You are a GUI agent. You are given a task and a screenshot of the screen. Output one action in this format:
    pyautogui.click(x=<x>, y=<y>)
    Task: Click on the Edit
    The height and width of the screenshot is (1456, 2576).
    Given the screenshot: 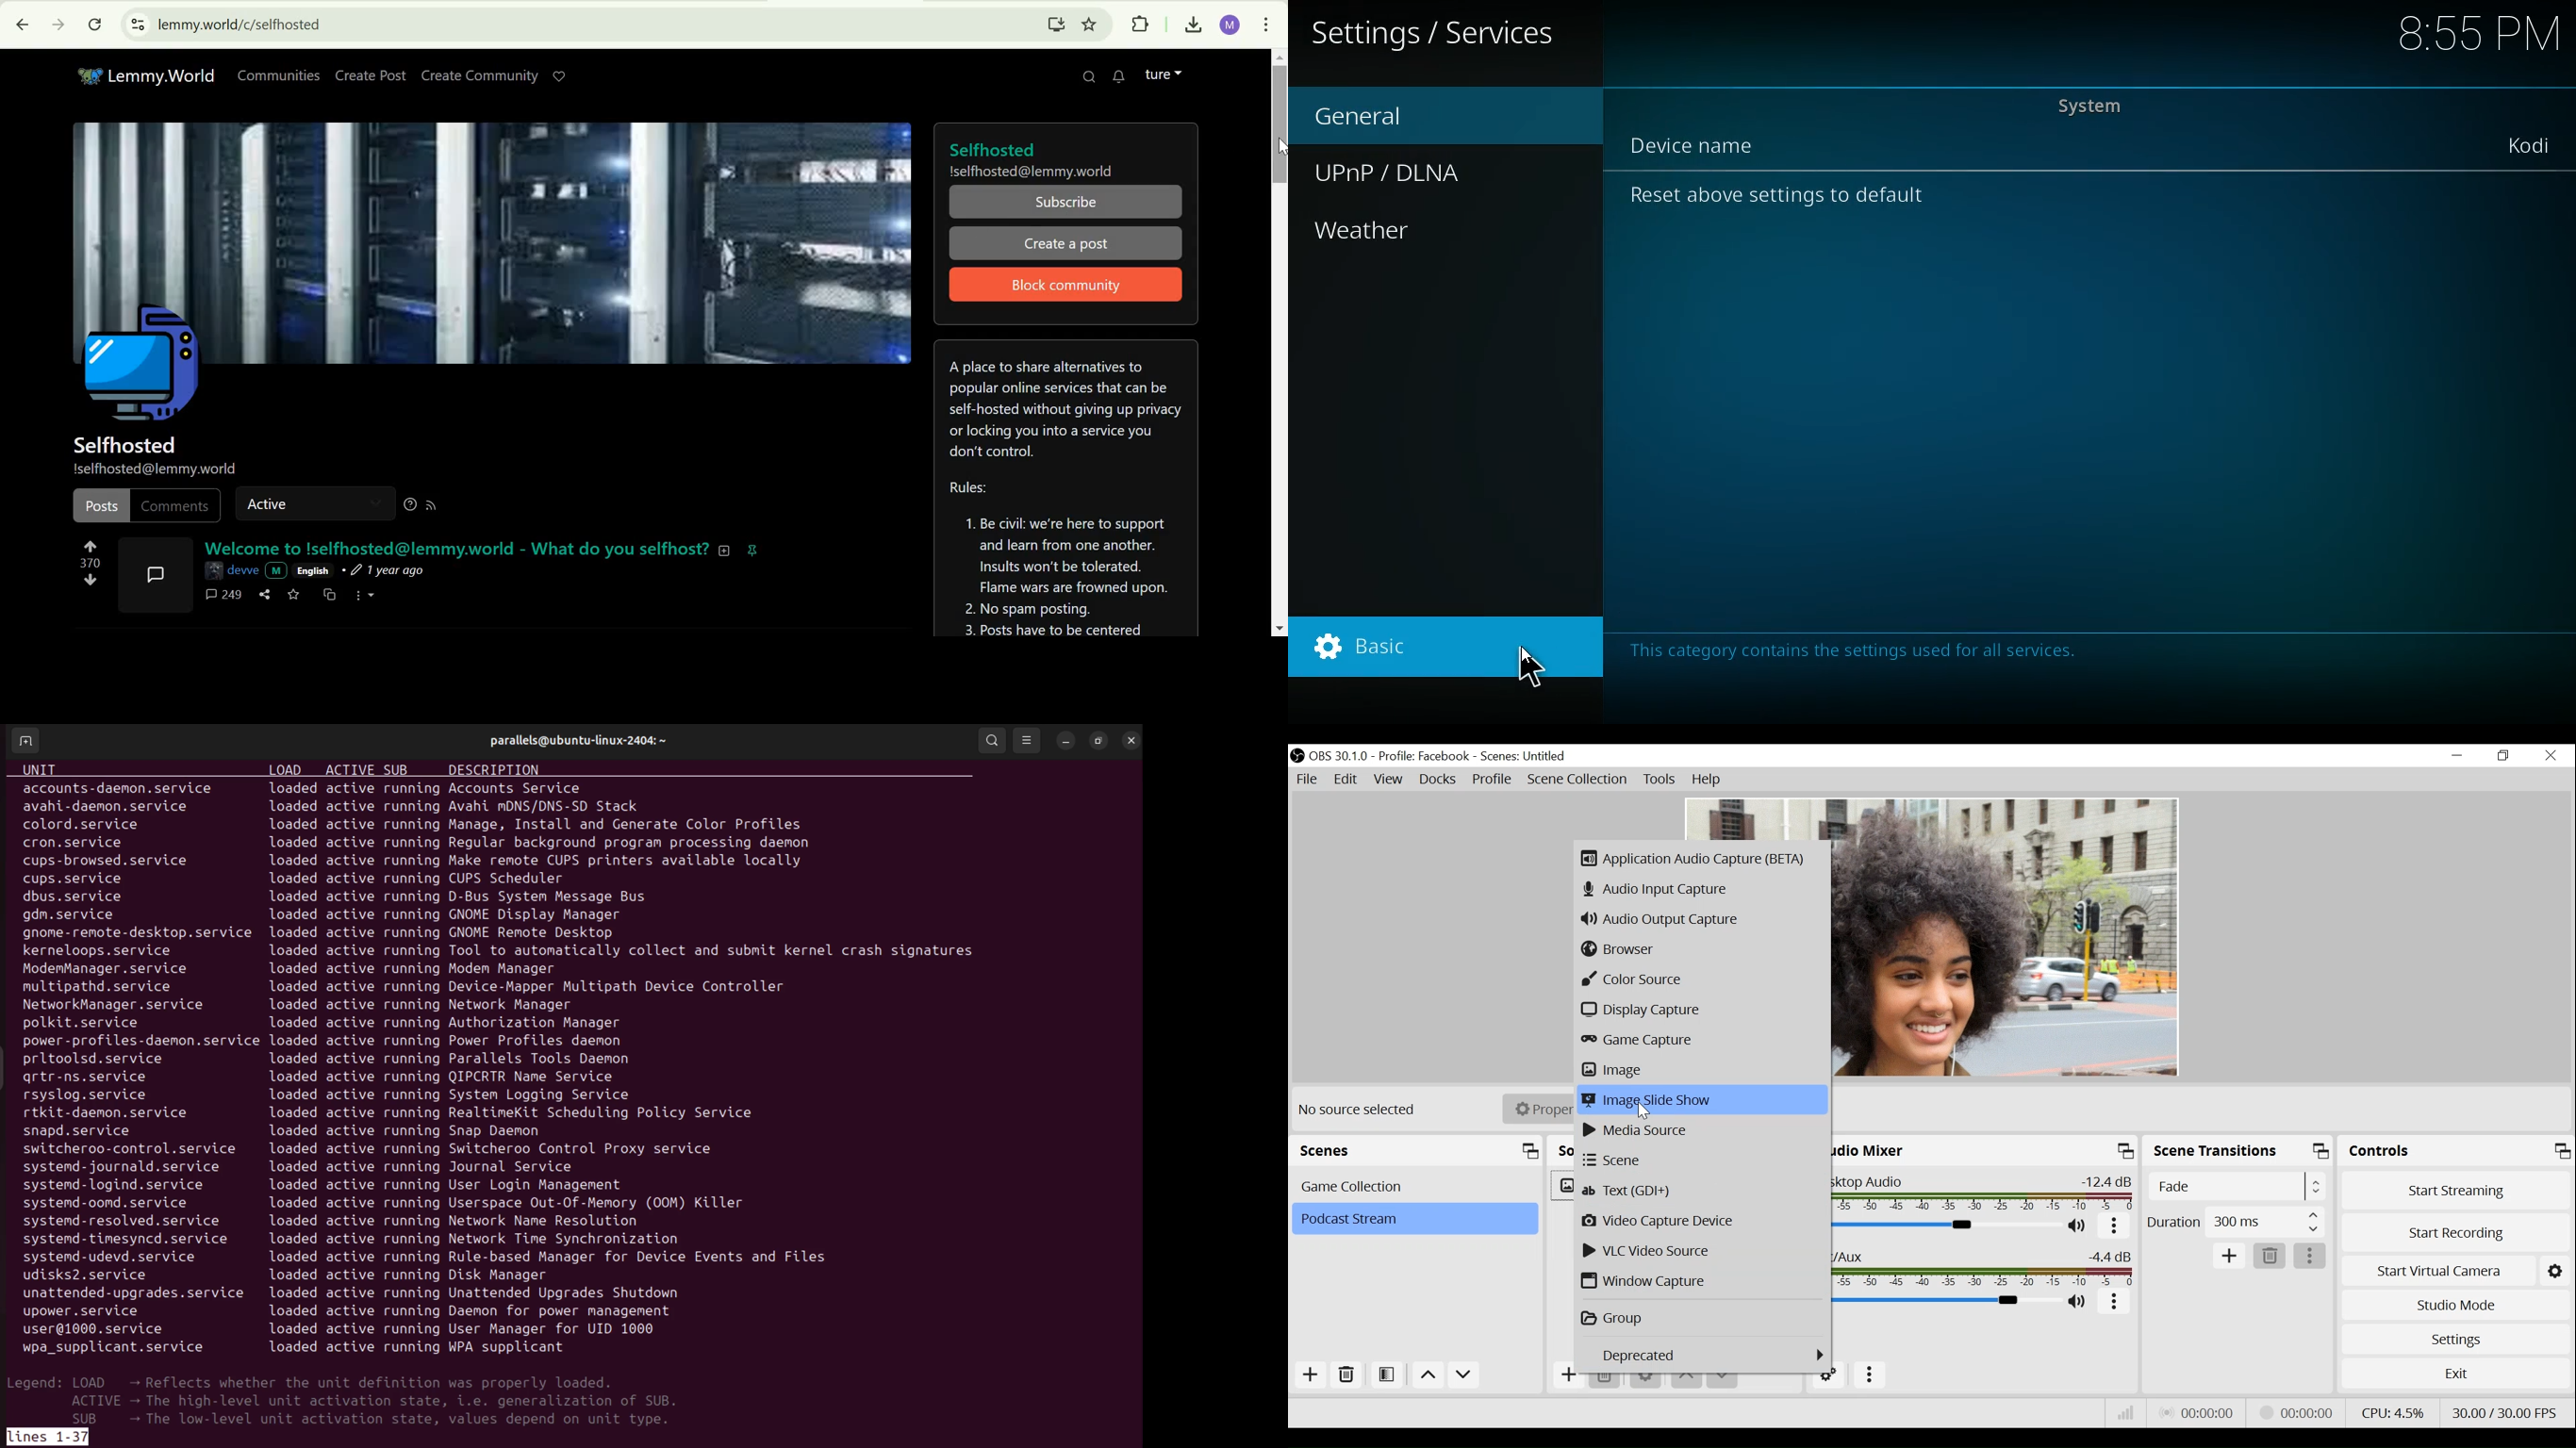 What is the action you would take?
    pyautogui.click(x=1347, y=780)
    